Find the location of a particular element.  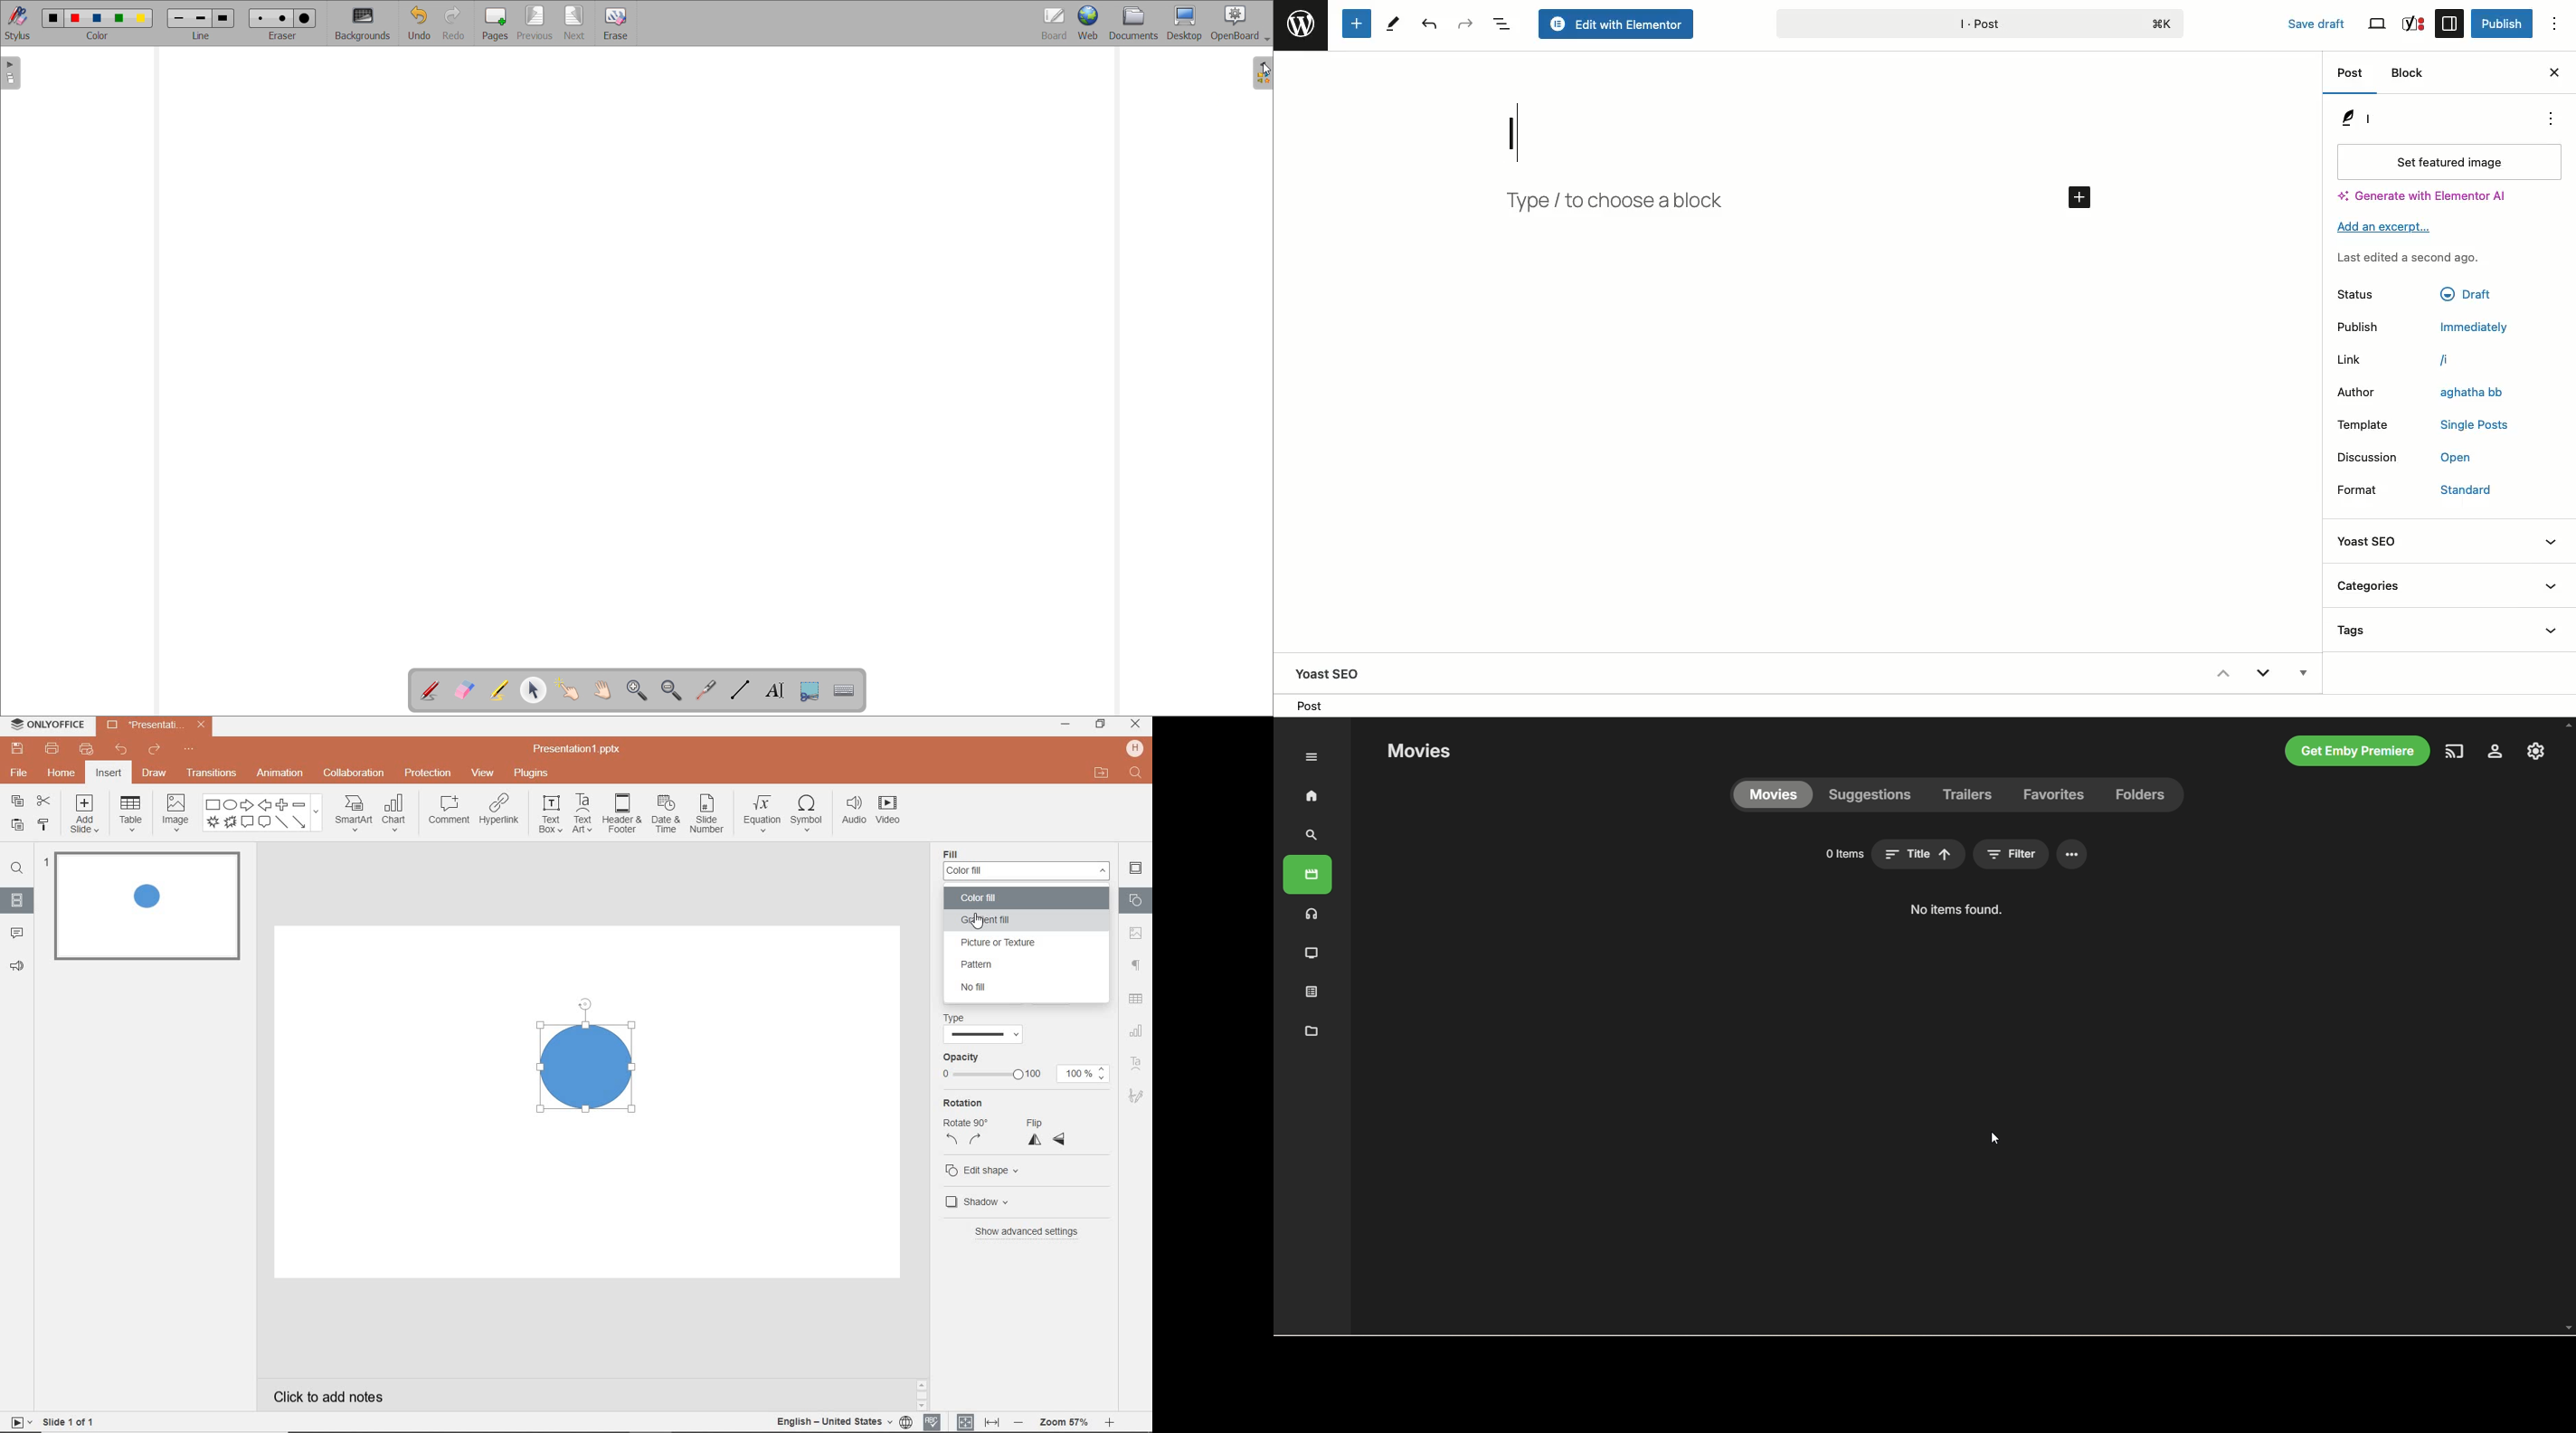

start slideshow is located at coordinates (19, 1422).